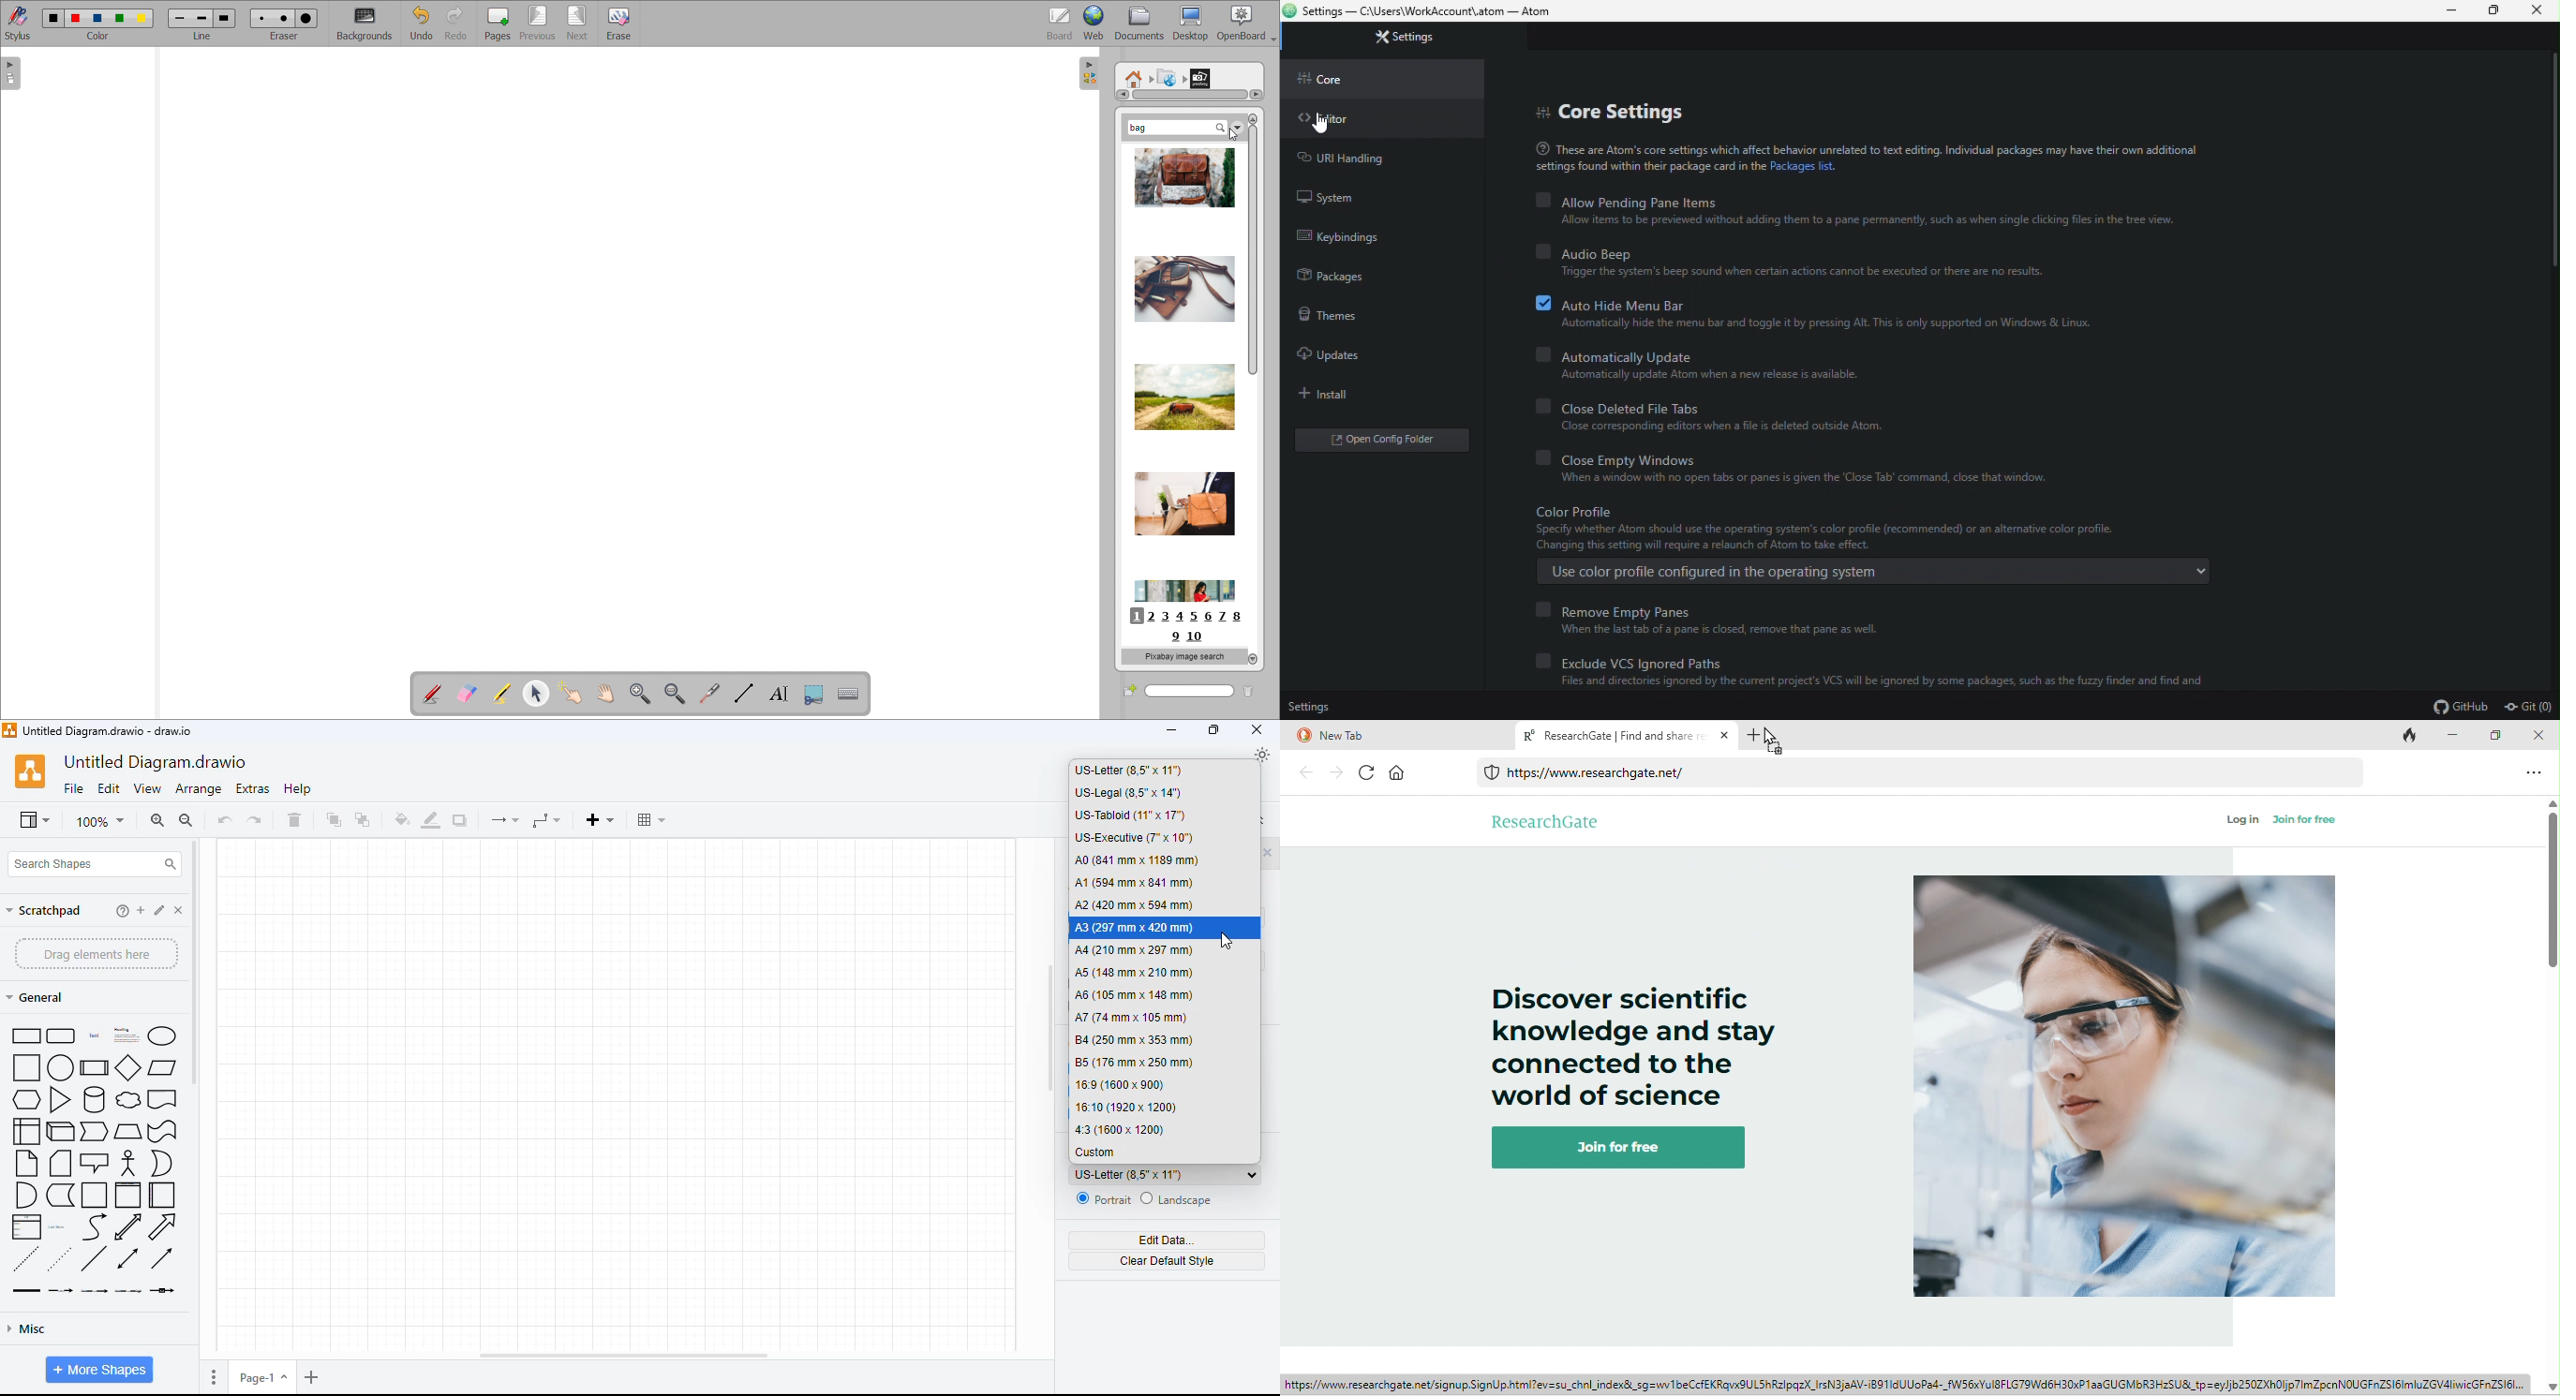 This screenshot has height=1400, width=2576. I want to click on file, so click(74, 789).